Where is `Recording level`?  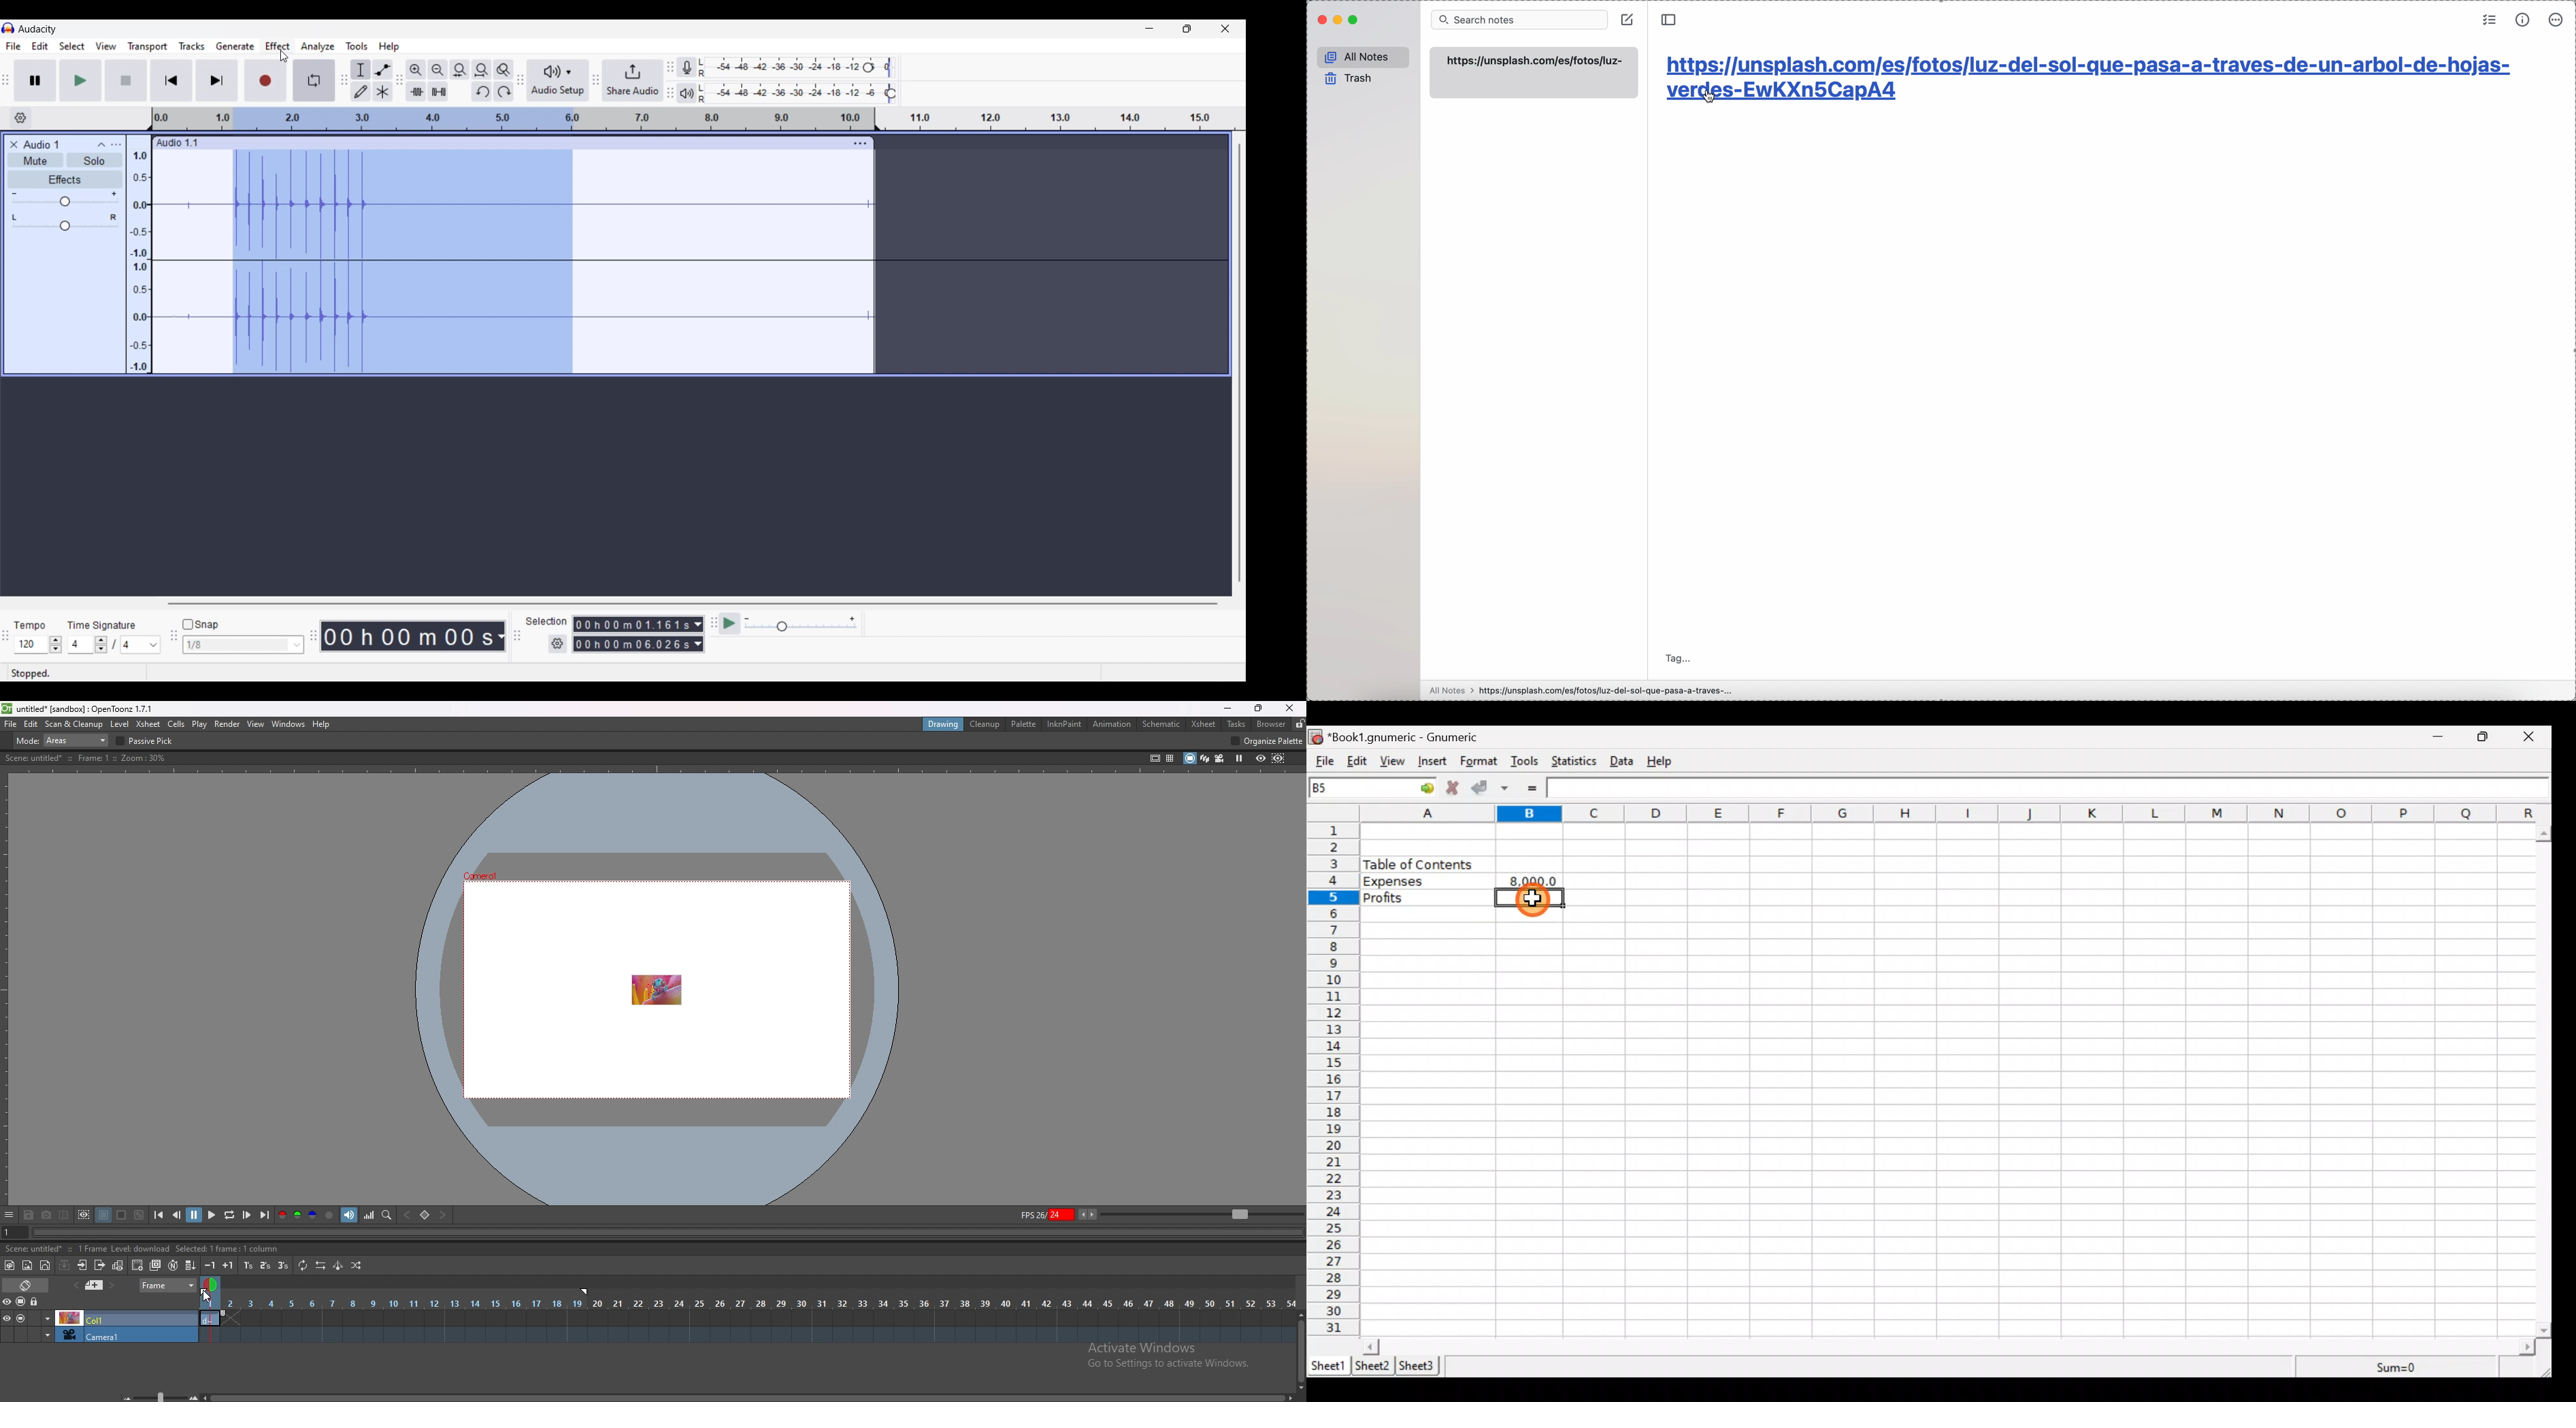
Recording level is located at coordinates (782, 68).